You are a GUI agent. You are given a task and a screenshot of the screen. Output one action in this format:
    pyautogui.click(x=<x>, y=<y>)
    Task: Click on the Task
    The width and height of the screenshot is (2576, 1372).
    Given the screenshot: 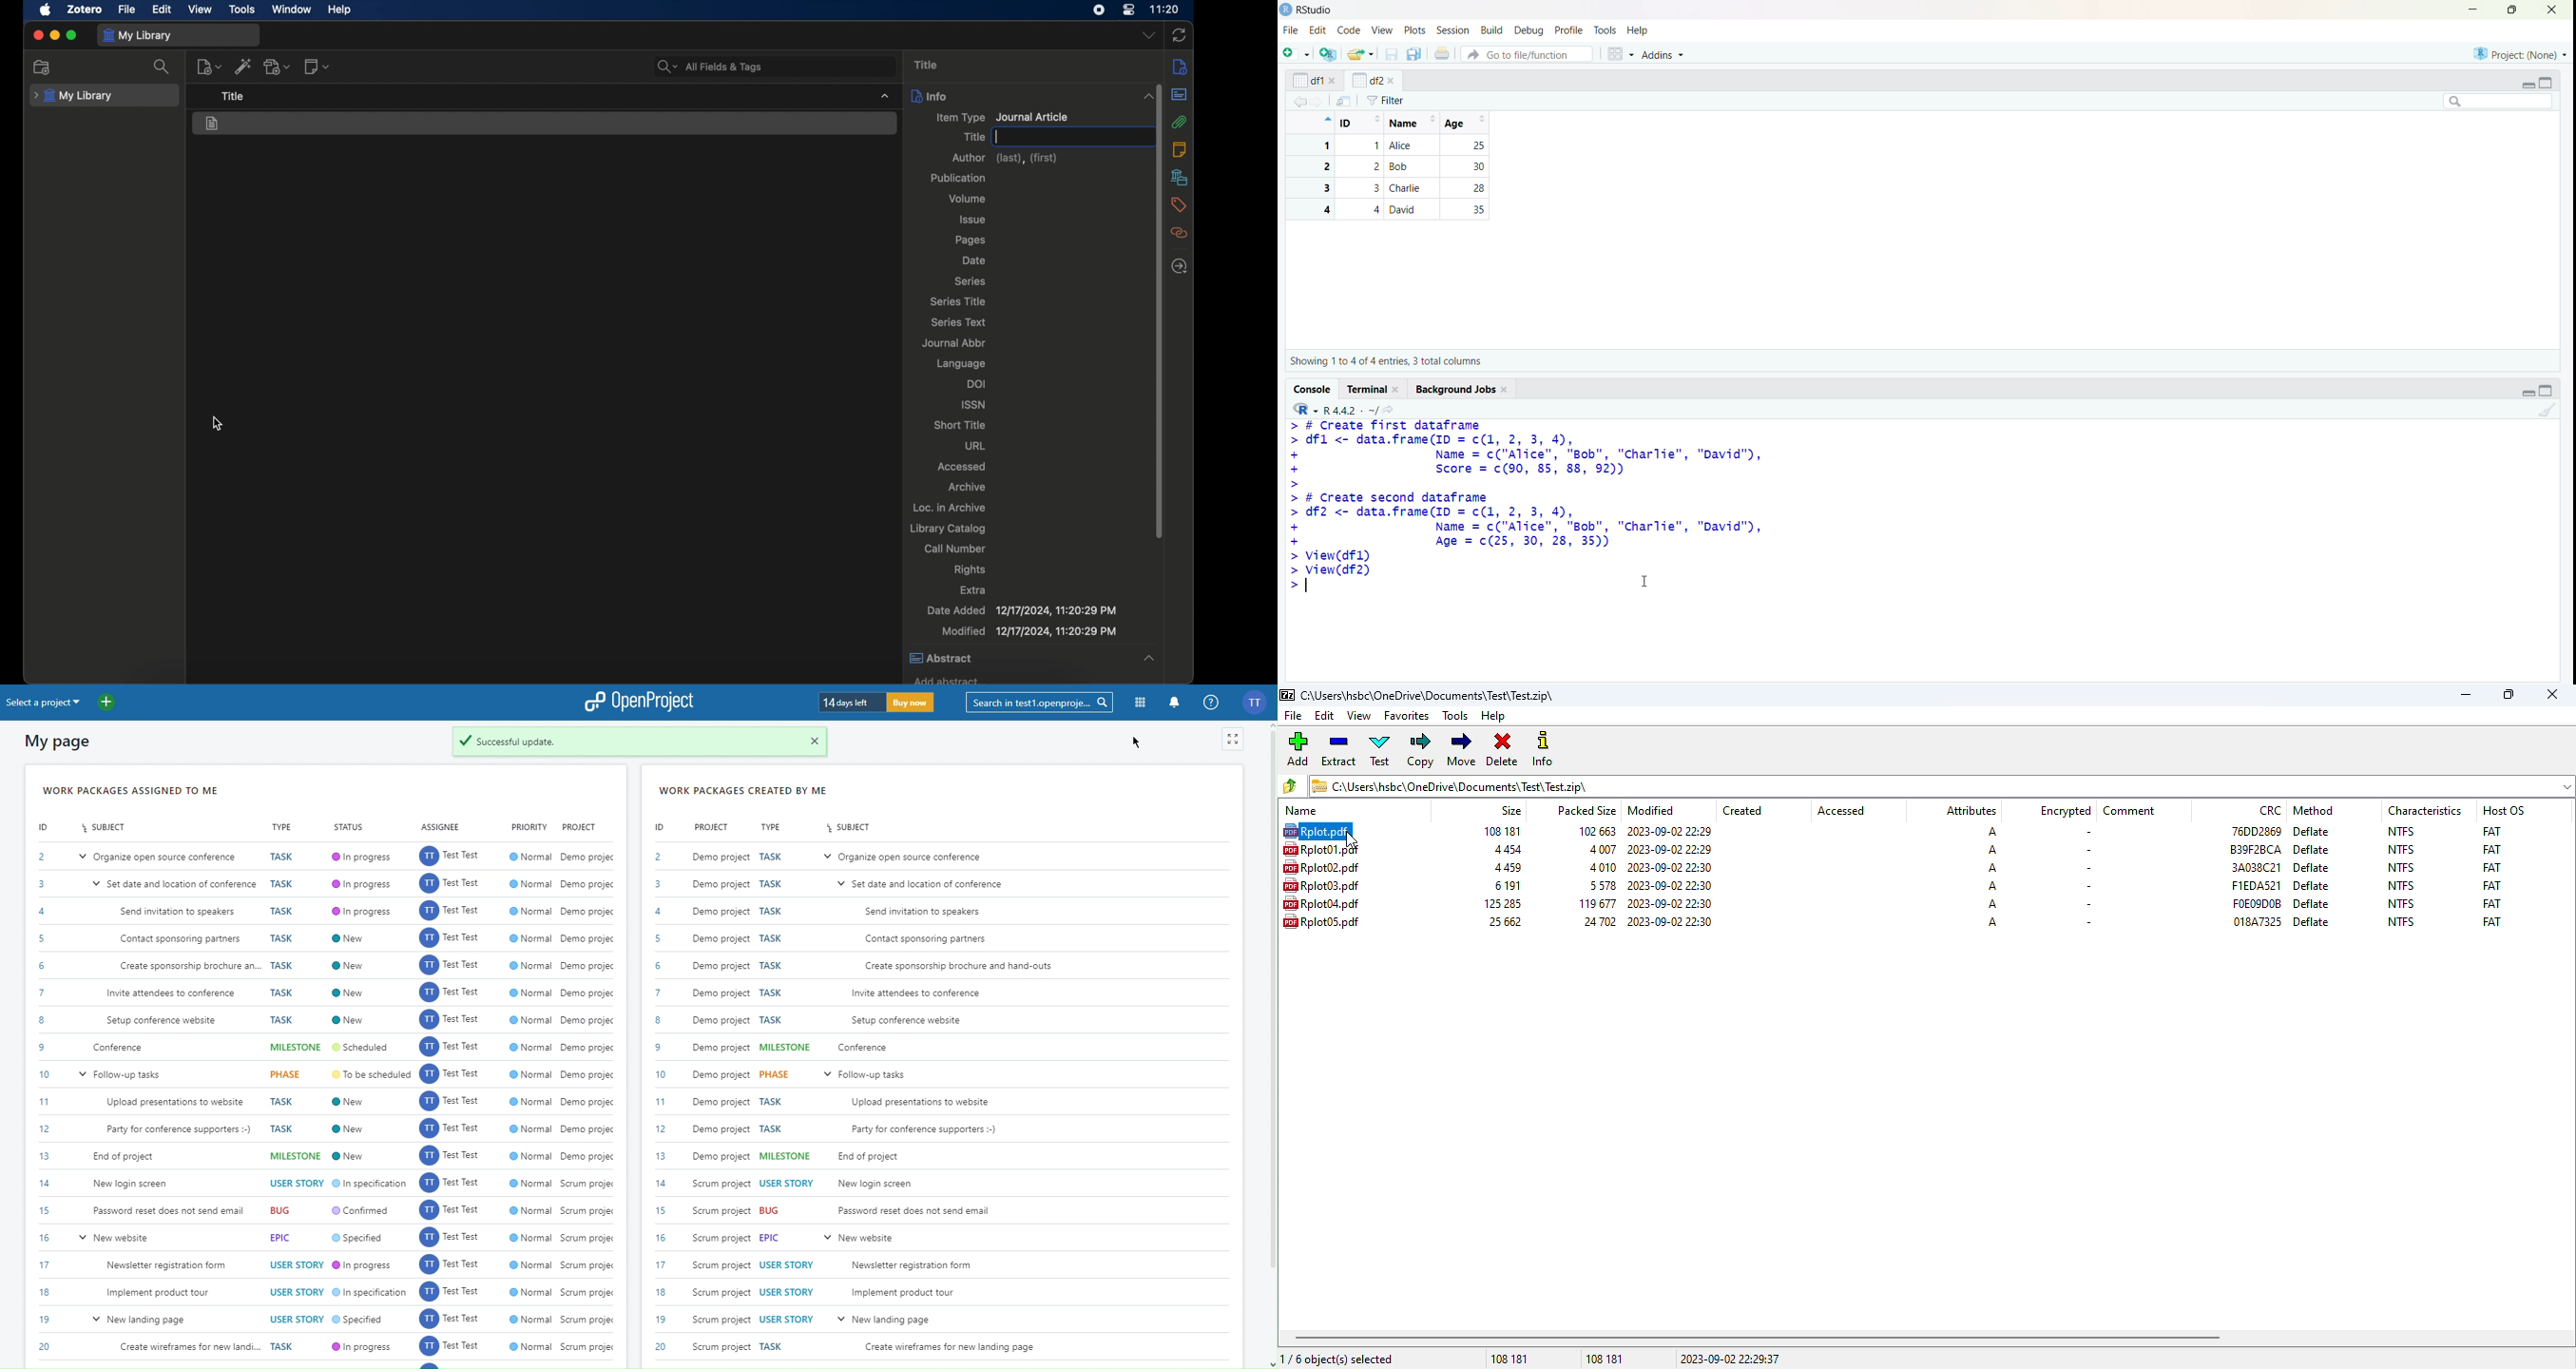 What is the action you would take?
    pyautogui.click(x=771, y=1116)
    